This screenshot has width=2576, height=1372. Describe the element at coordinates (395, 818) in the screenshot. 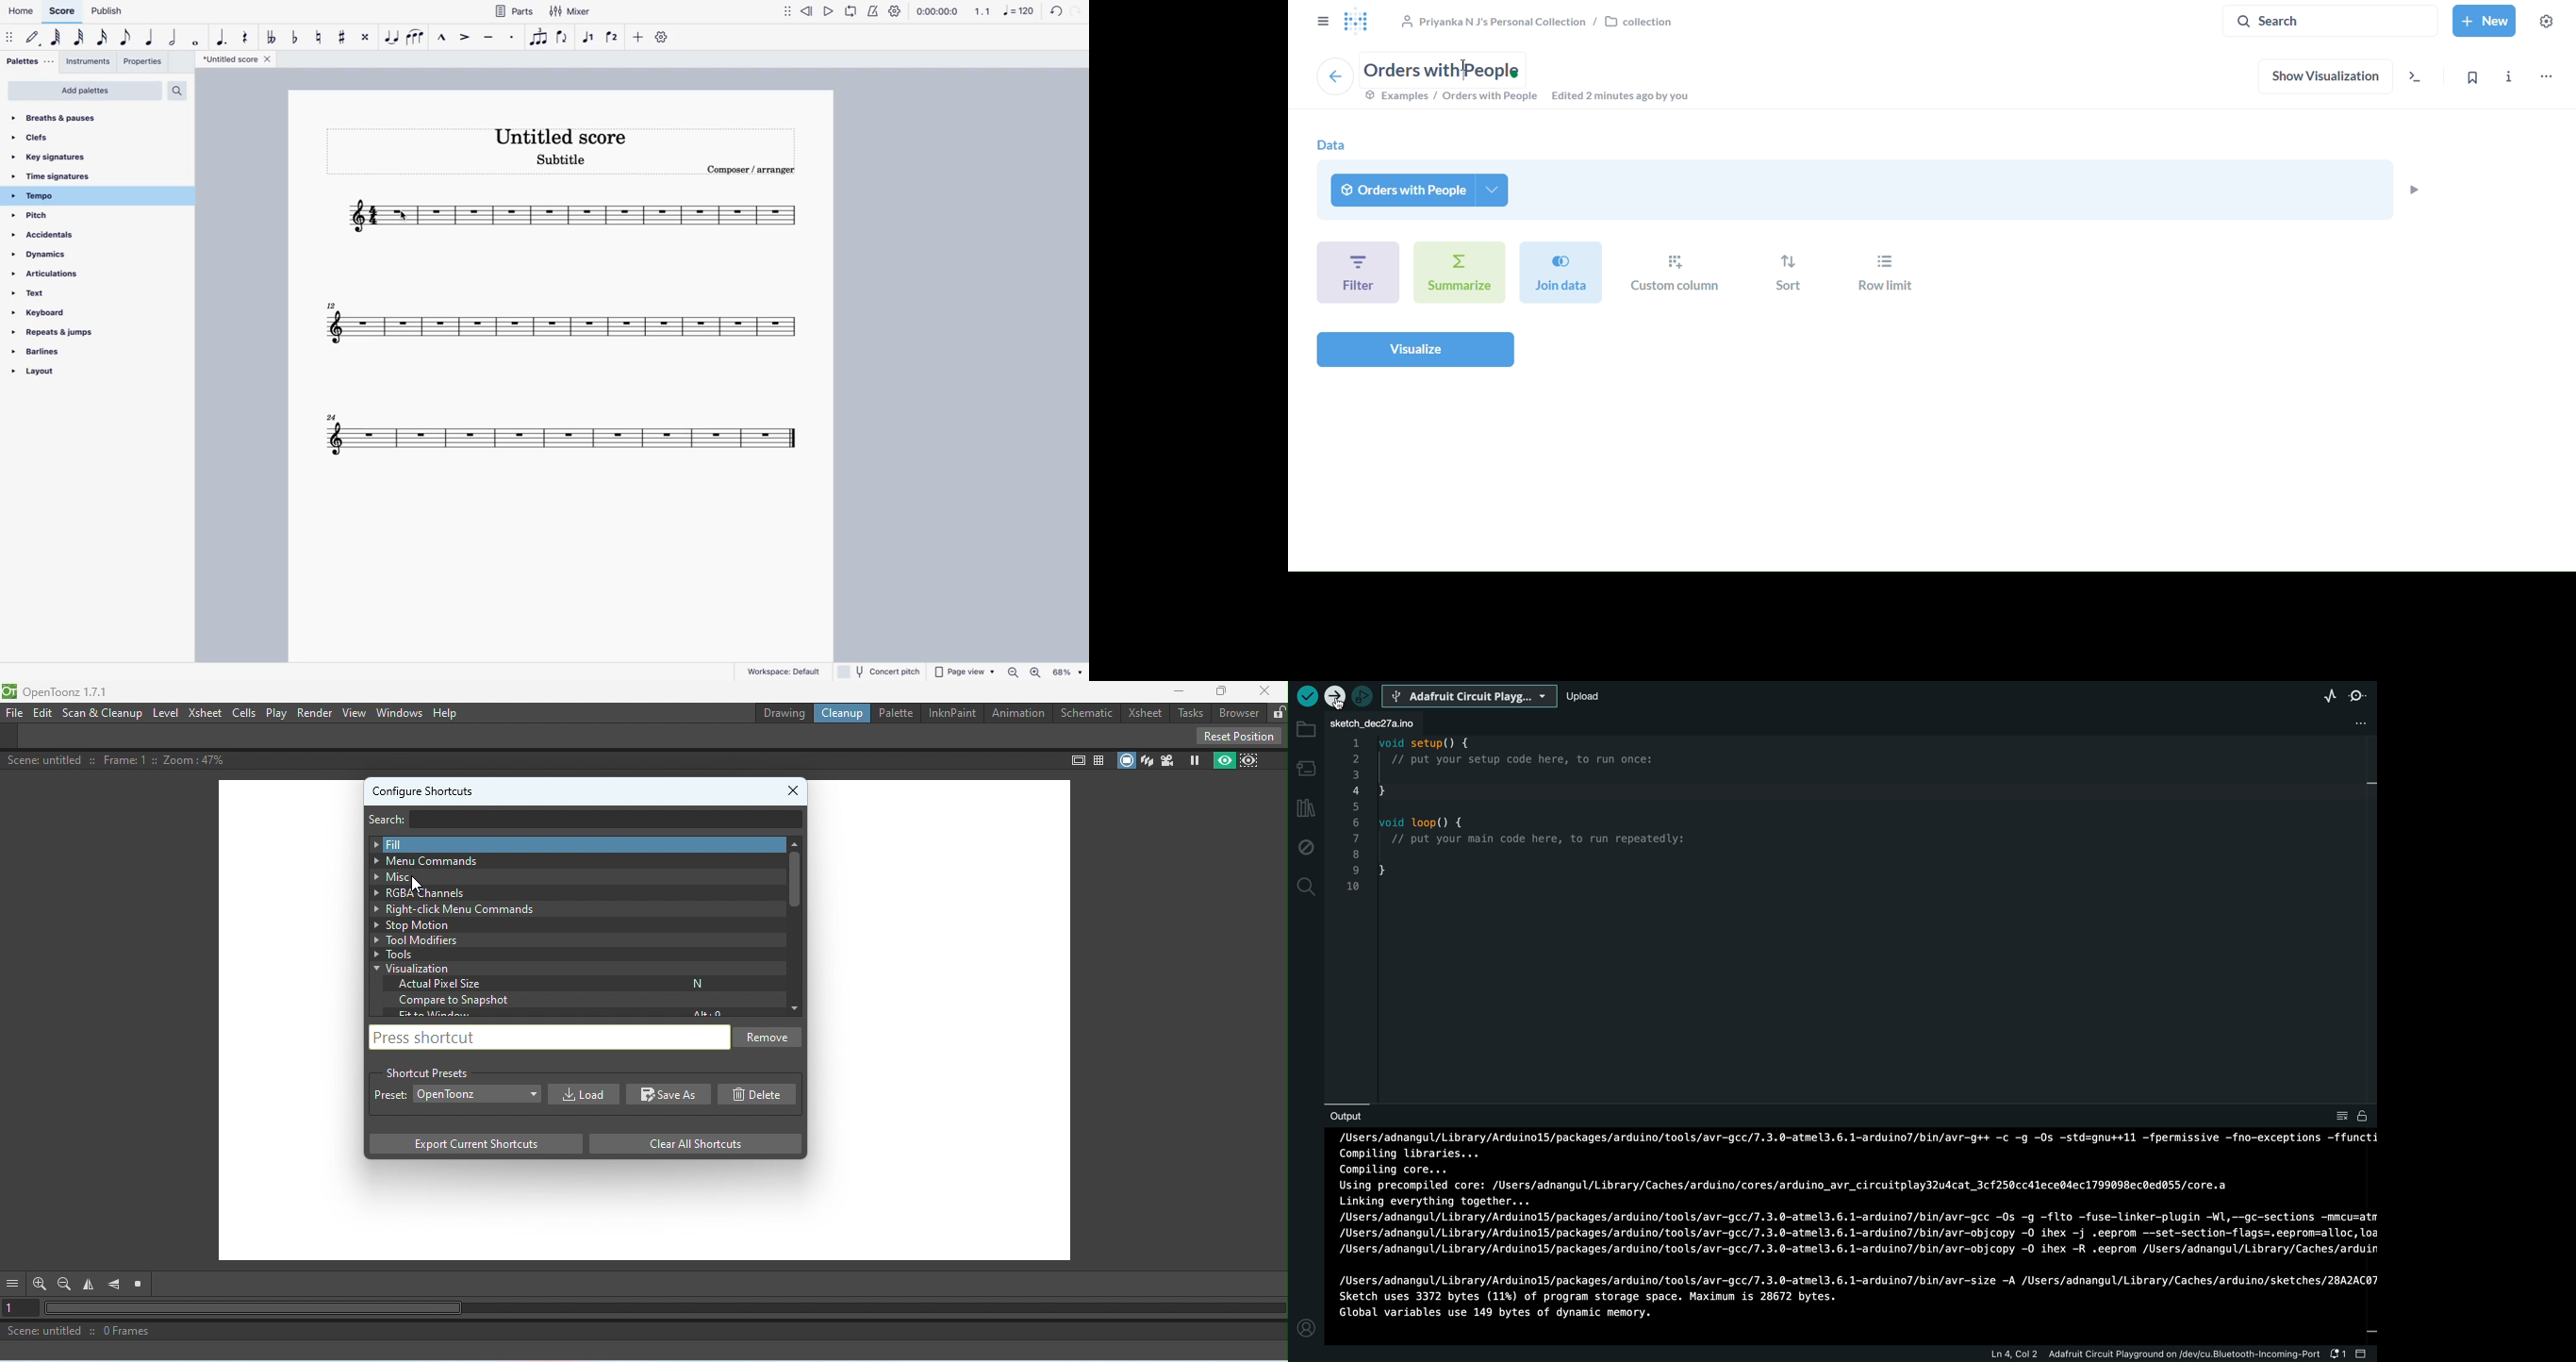

I see `Search` at that location.